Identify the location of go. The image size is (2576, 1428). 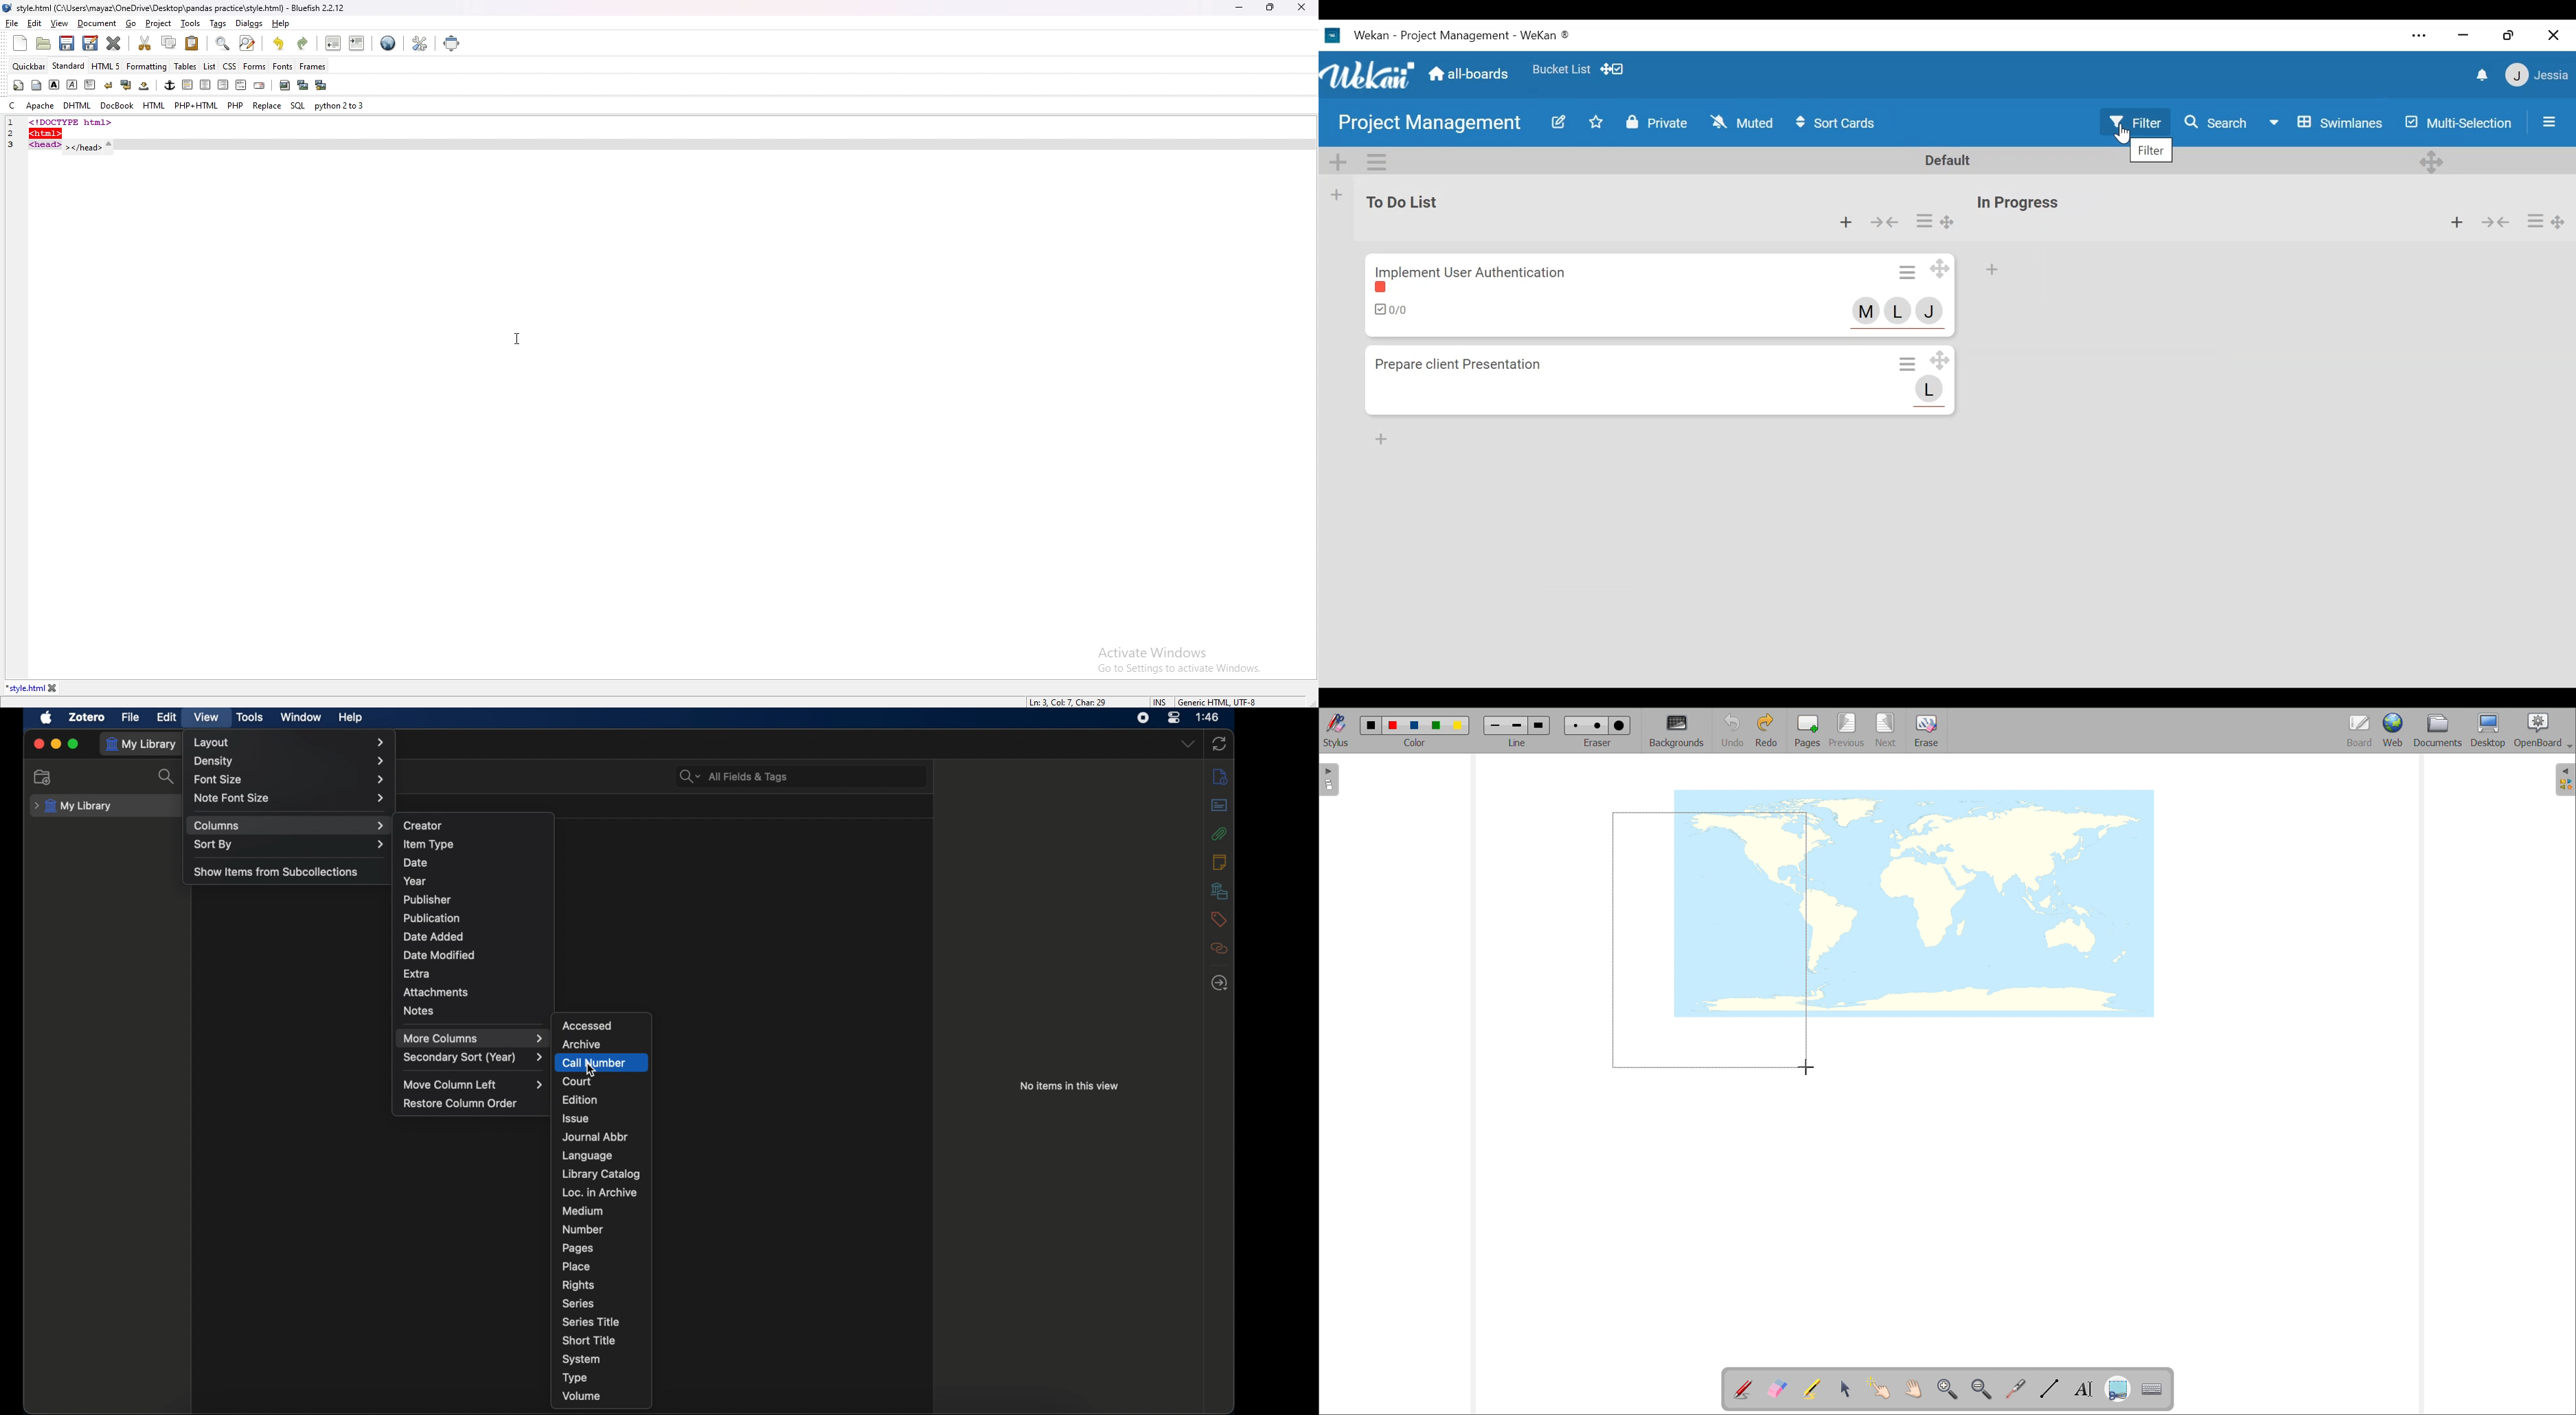
(133, 24).